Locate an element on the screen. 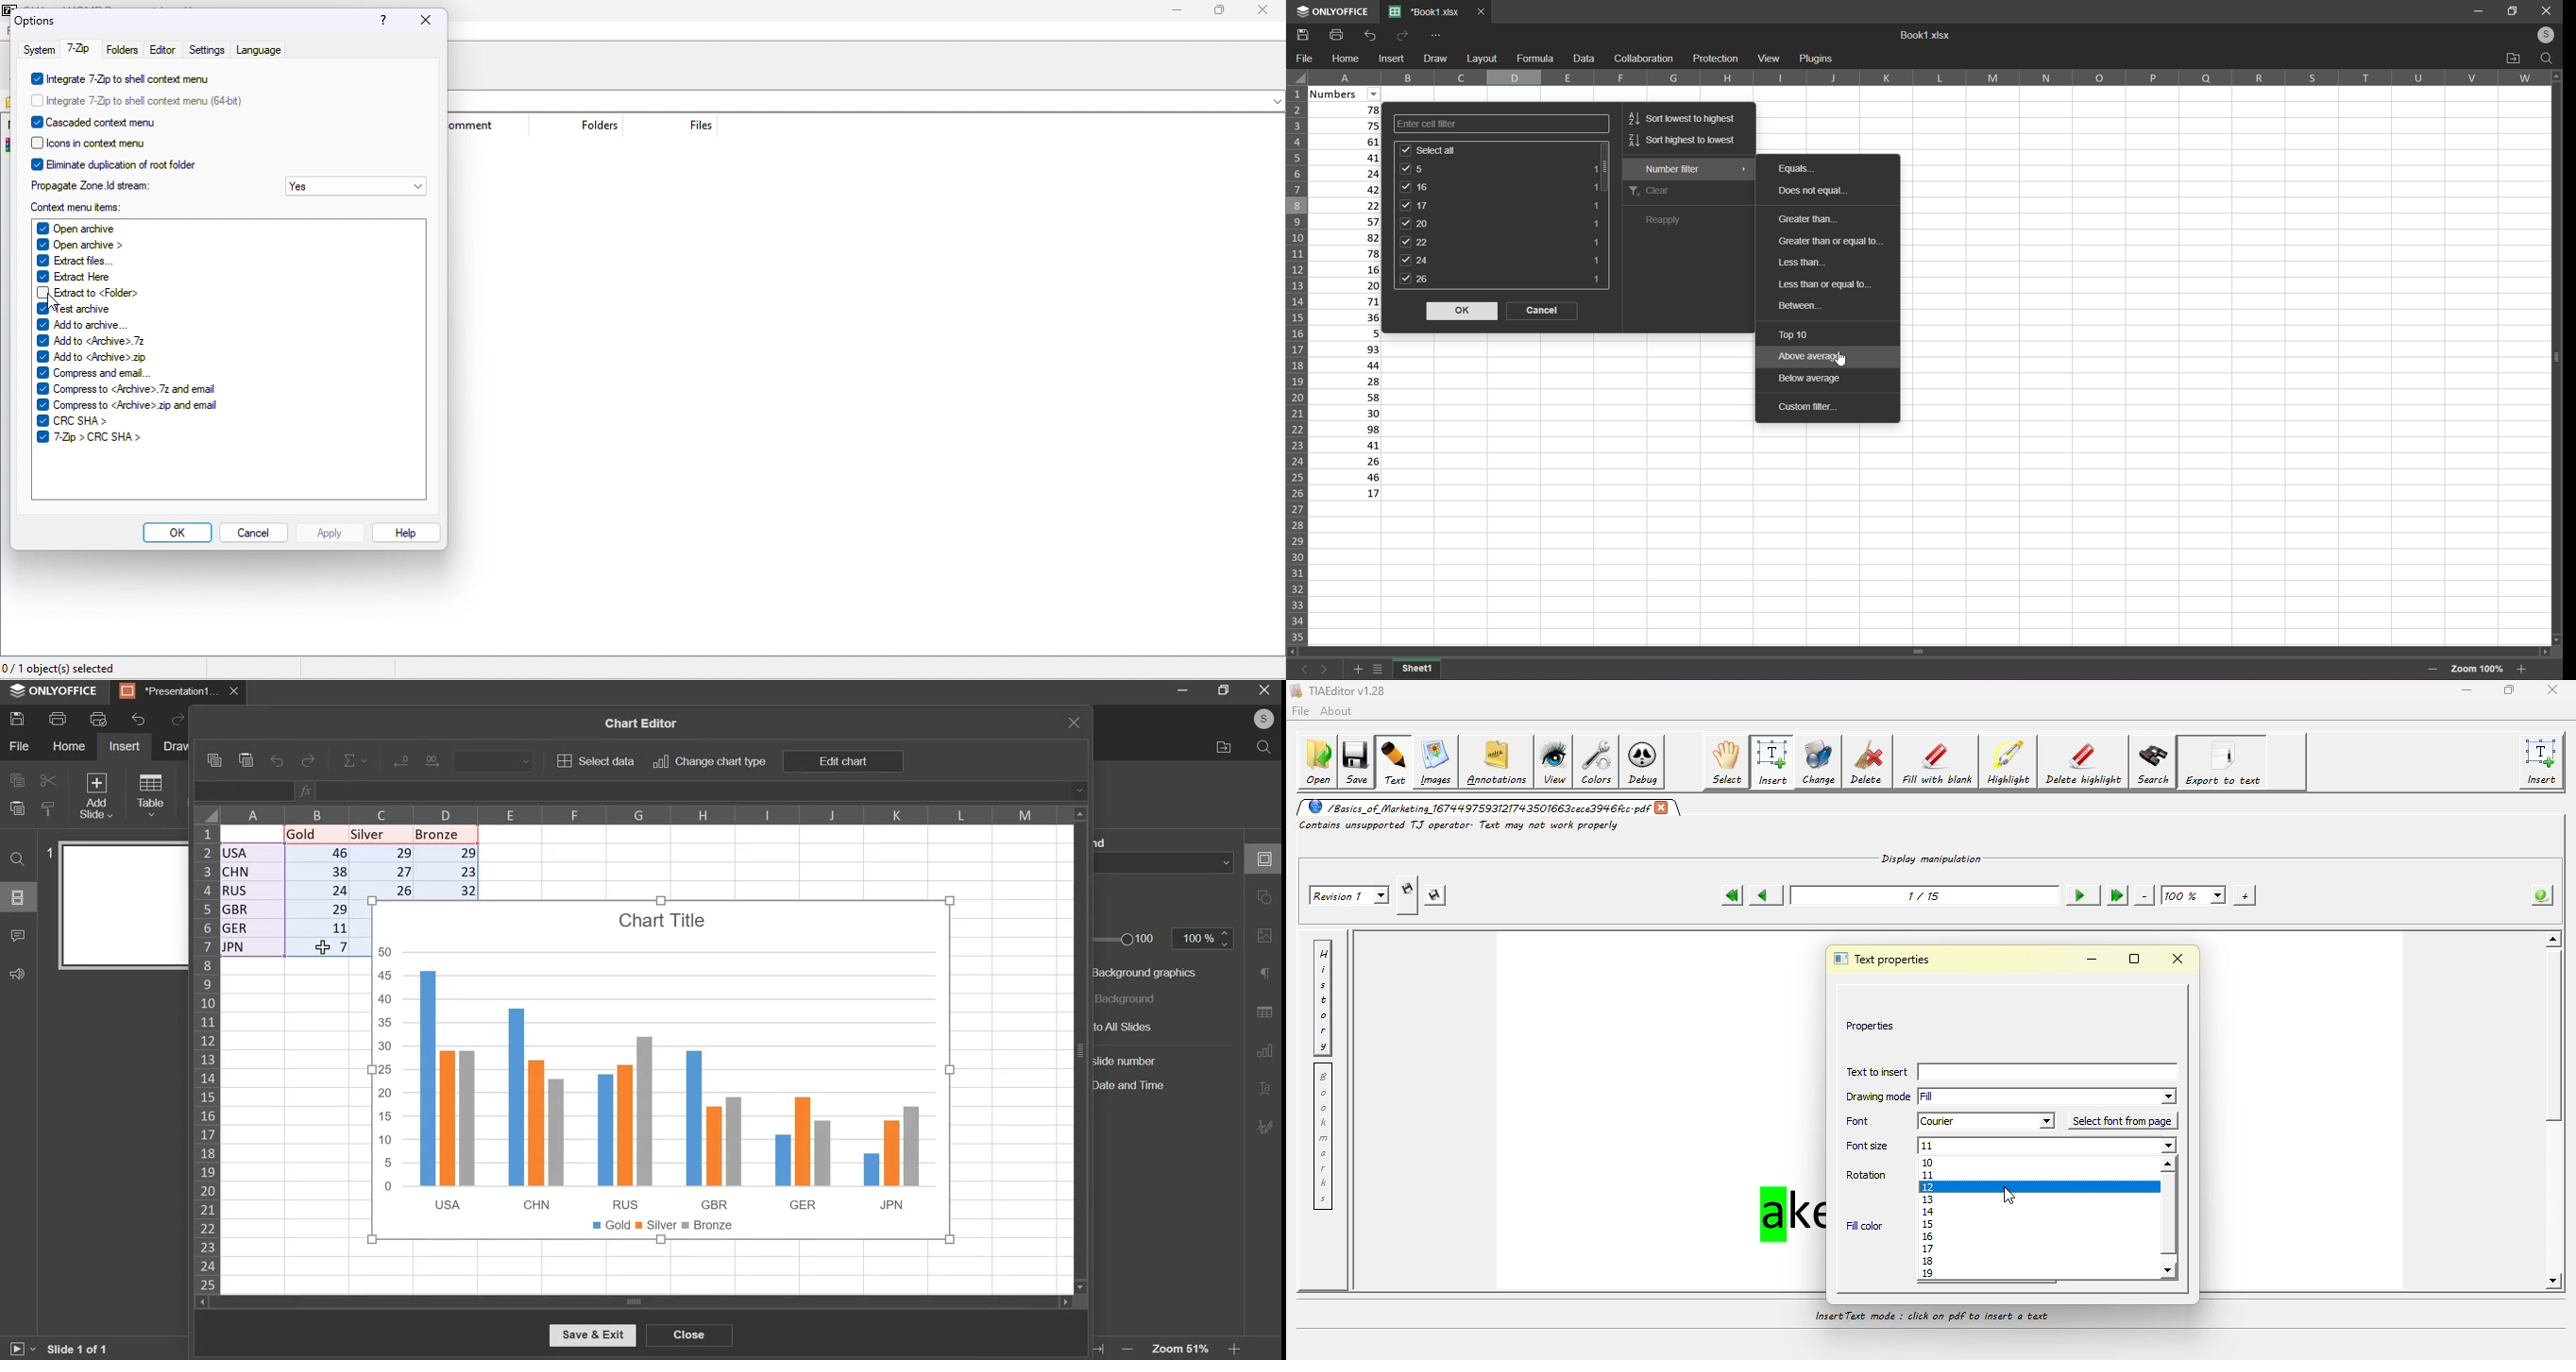 This screenshot has width=2576, height=1372. 24 is located at coordinates (1348, 172).